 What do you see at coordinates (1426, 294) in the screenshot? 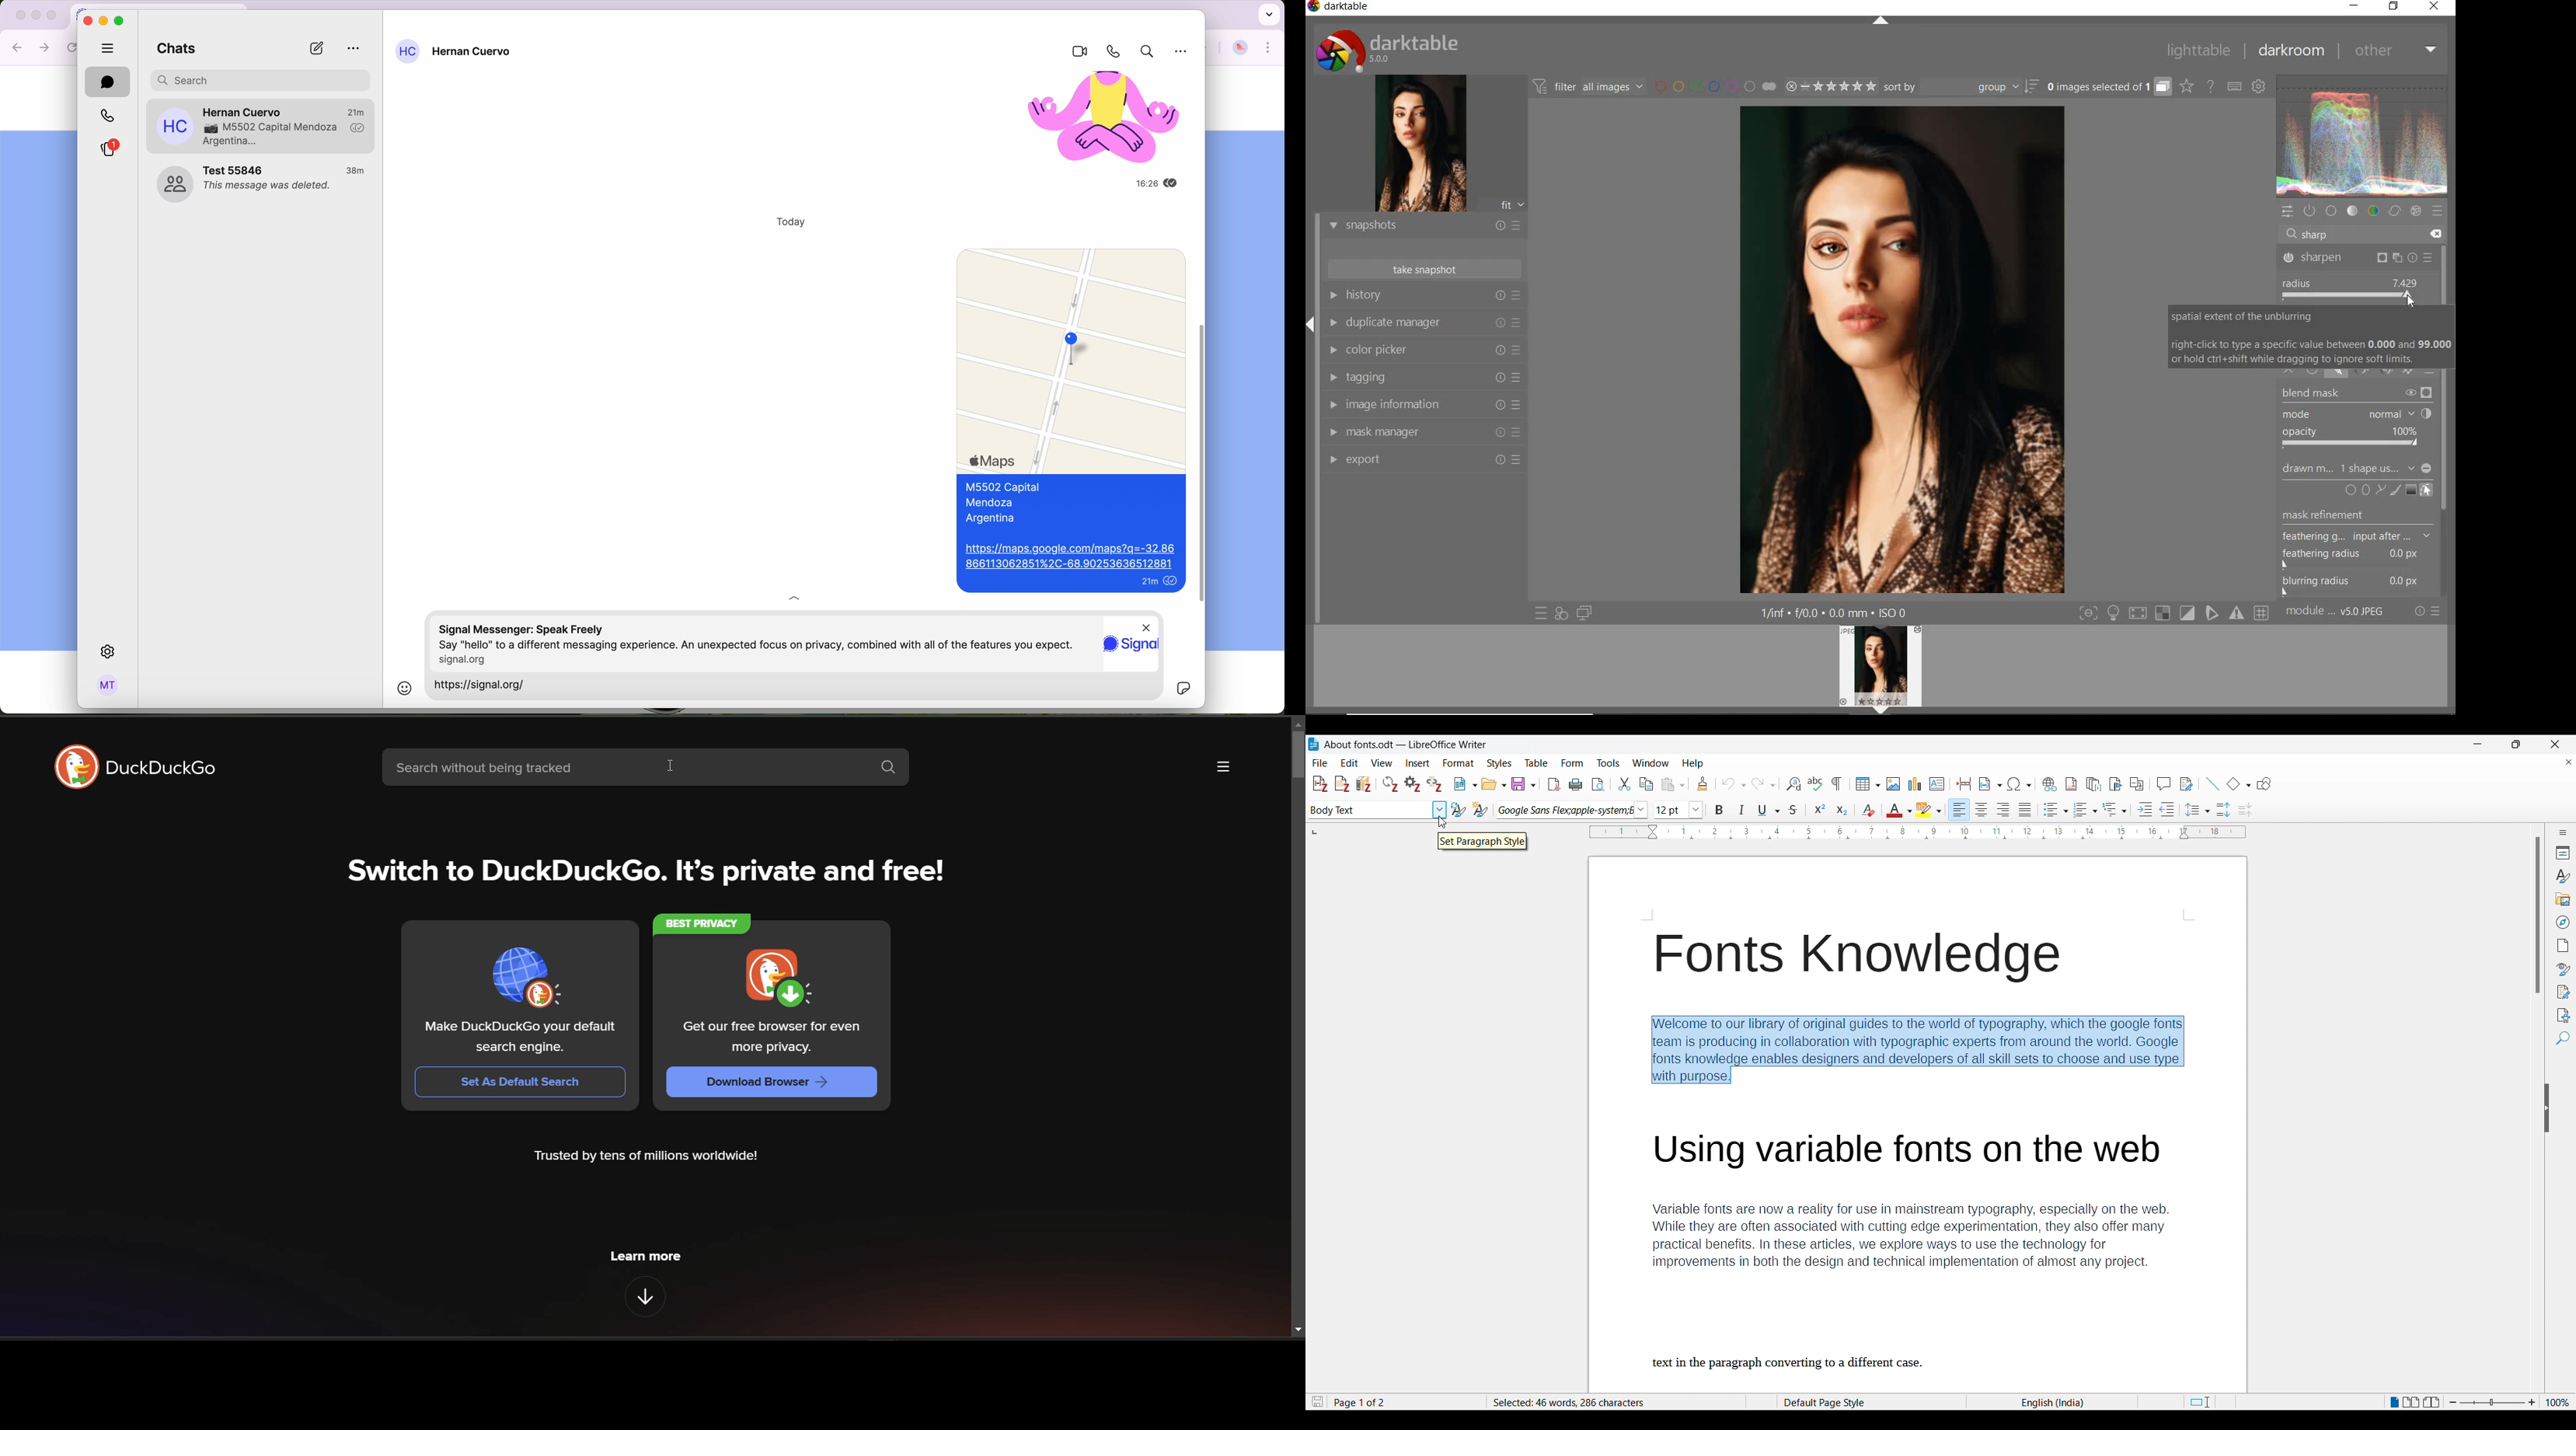
I see `history` at bounding box center [1426, 294].